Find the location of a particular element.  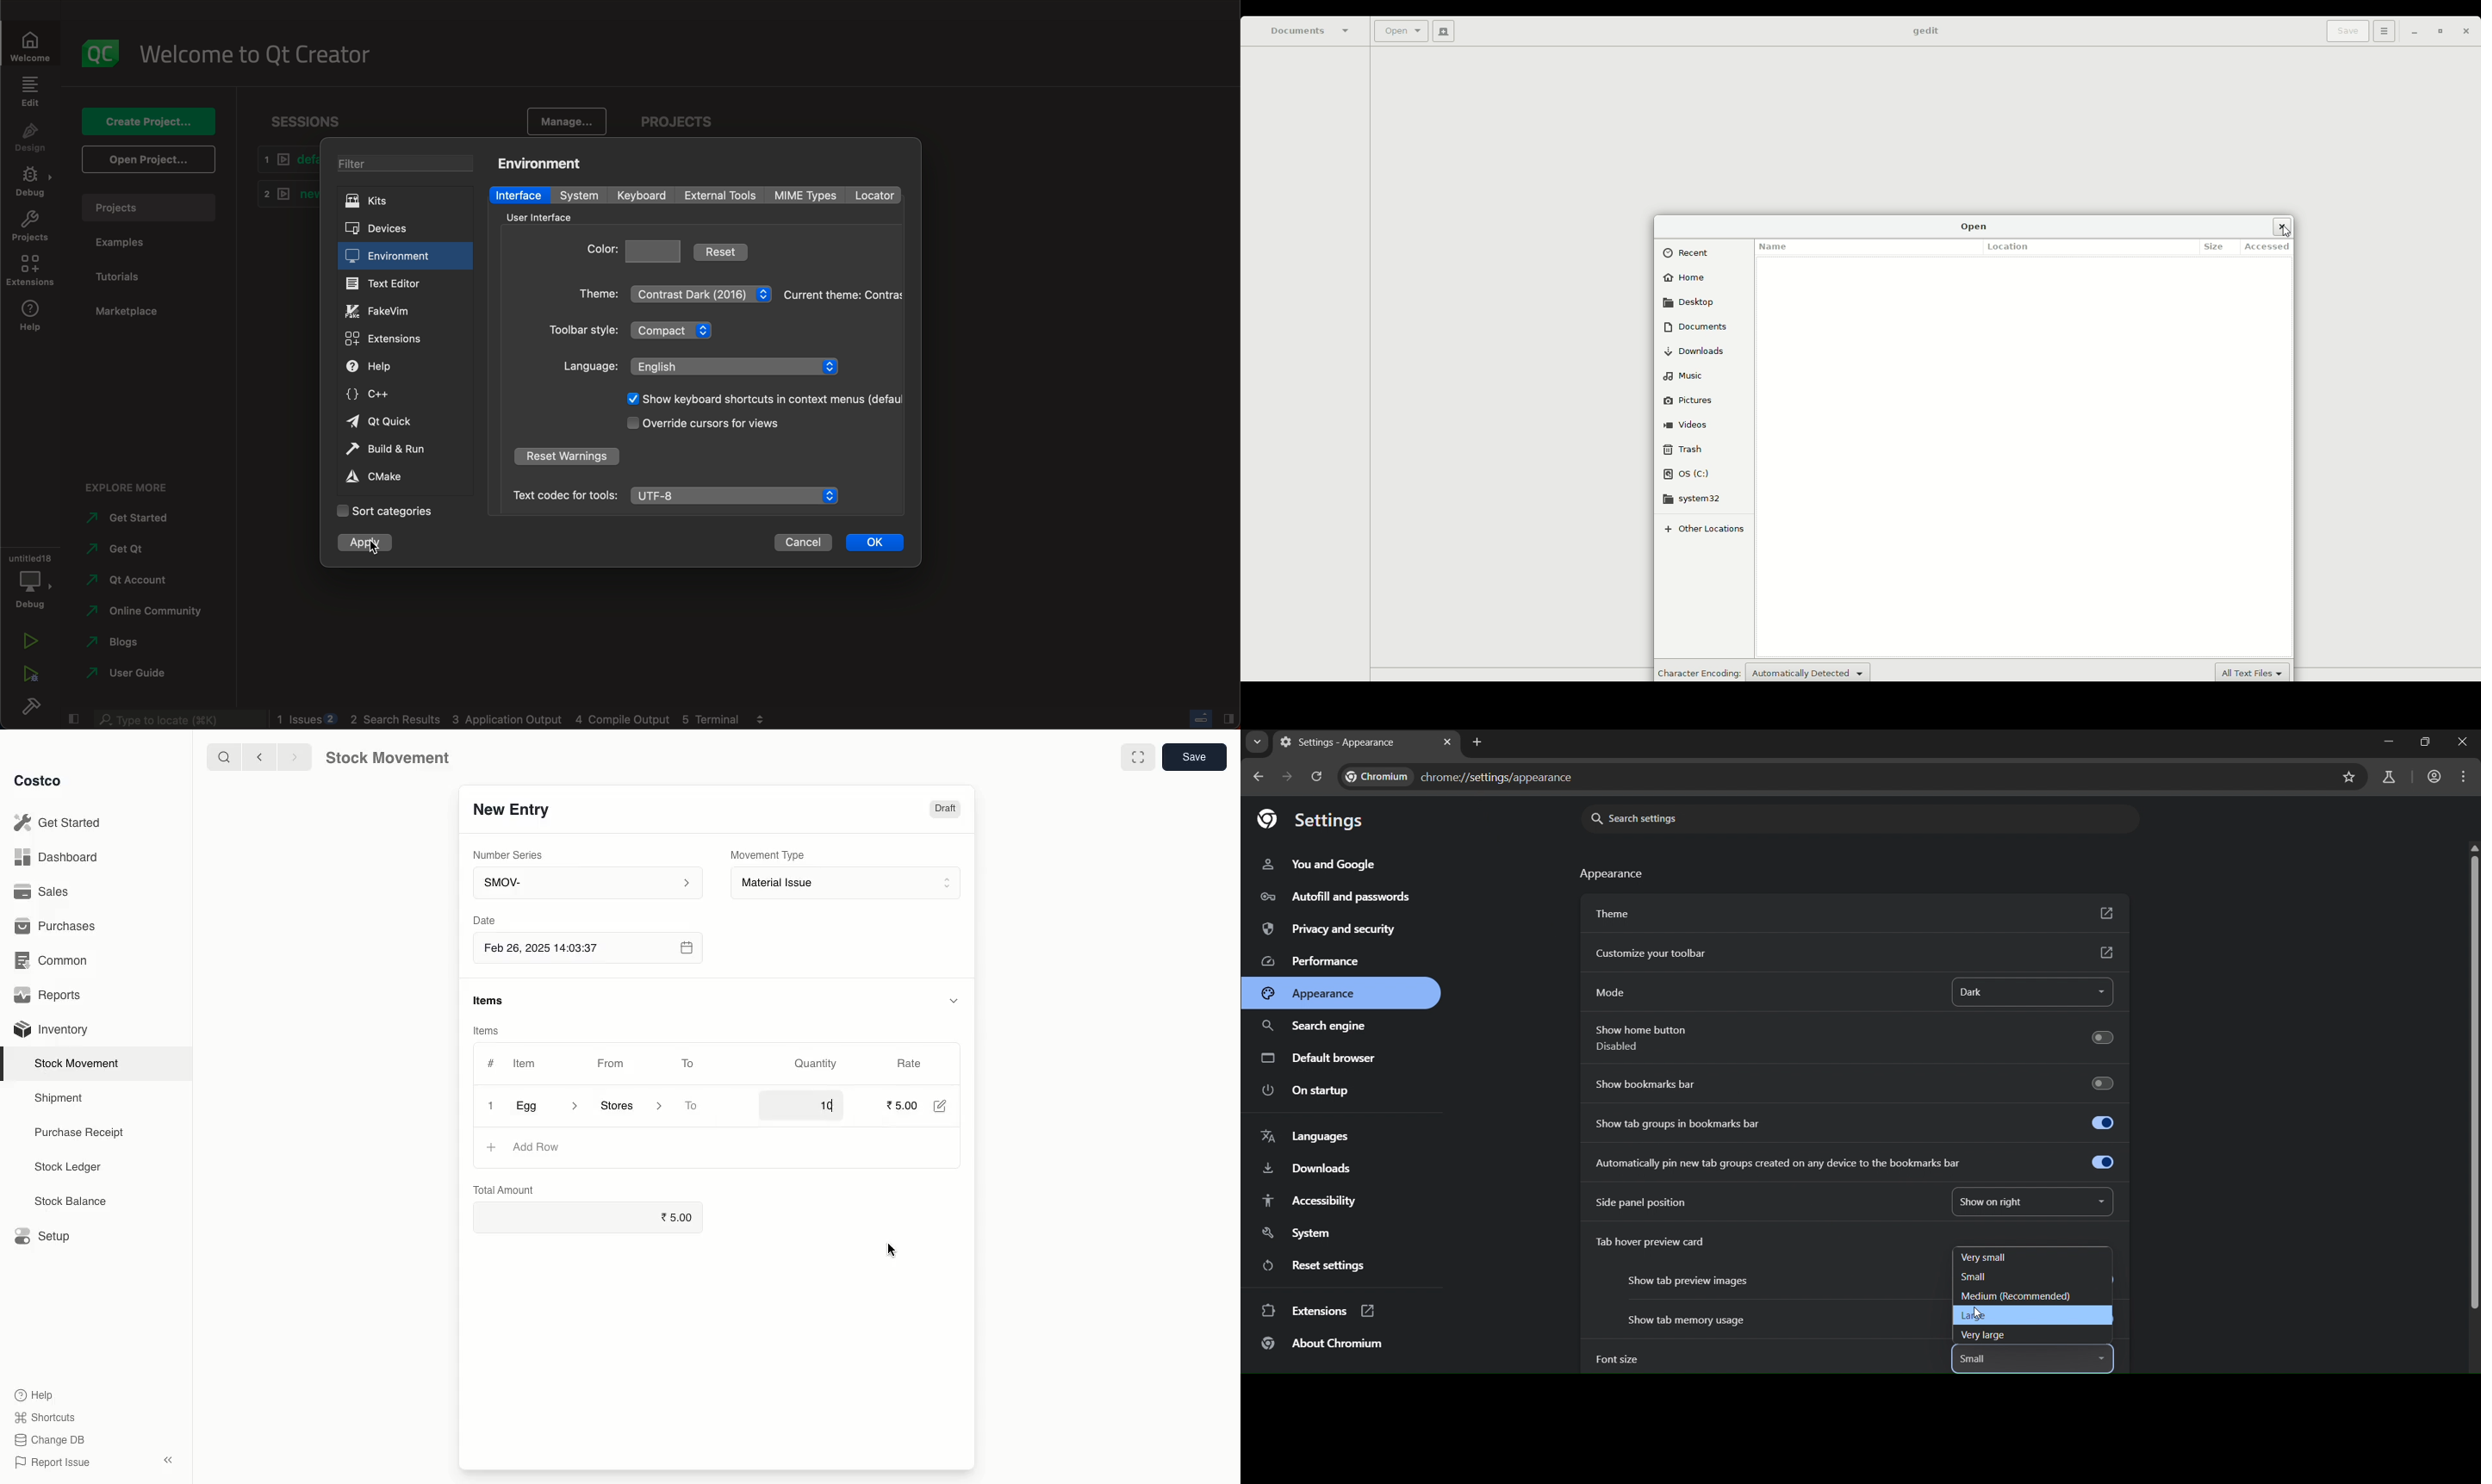

Date is located at coordinates (483, 920).